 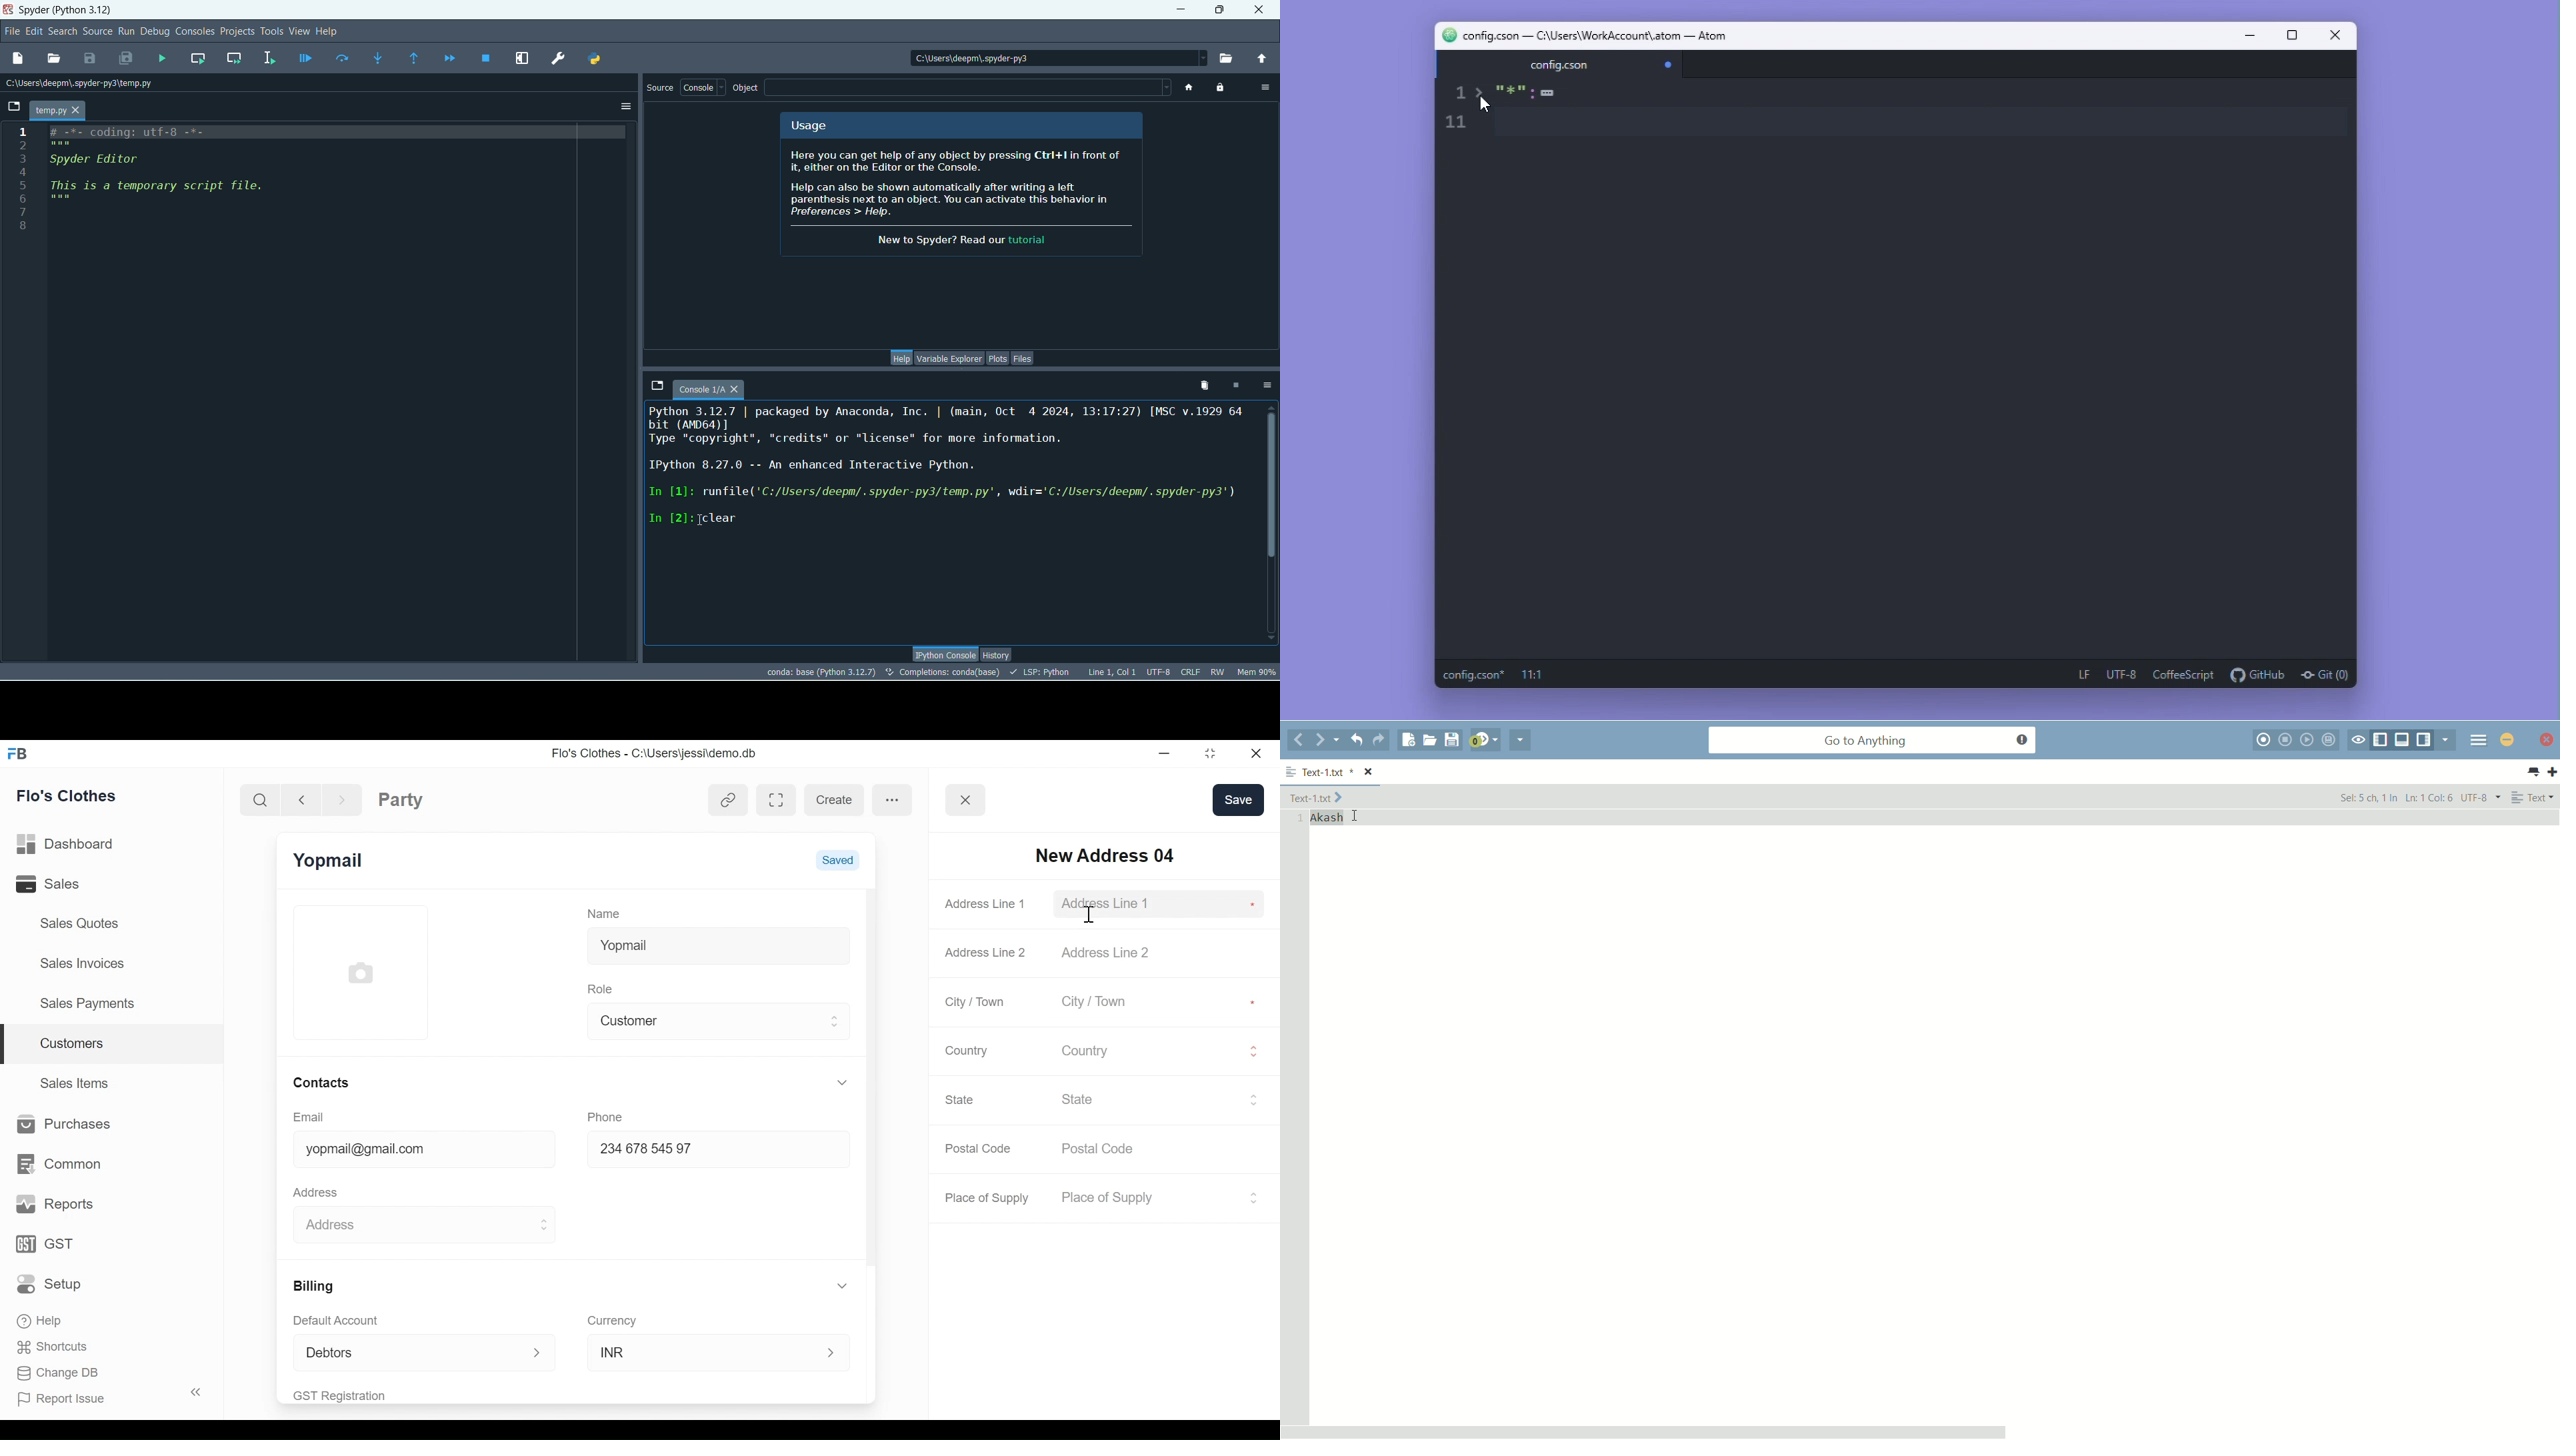 I want to click on Address, so click(x=319, y=1191).